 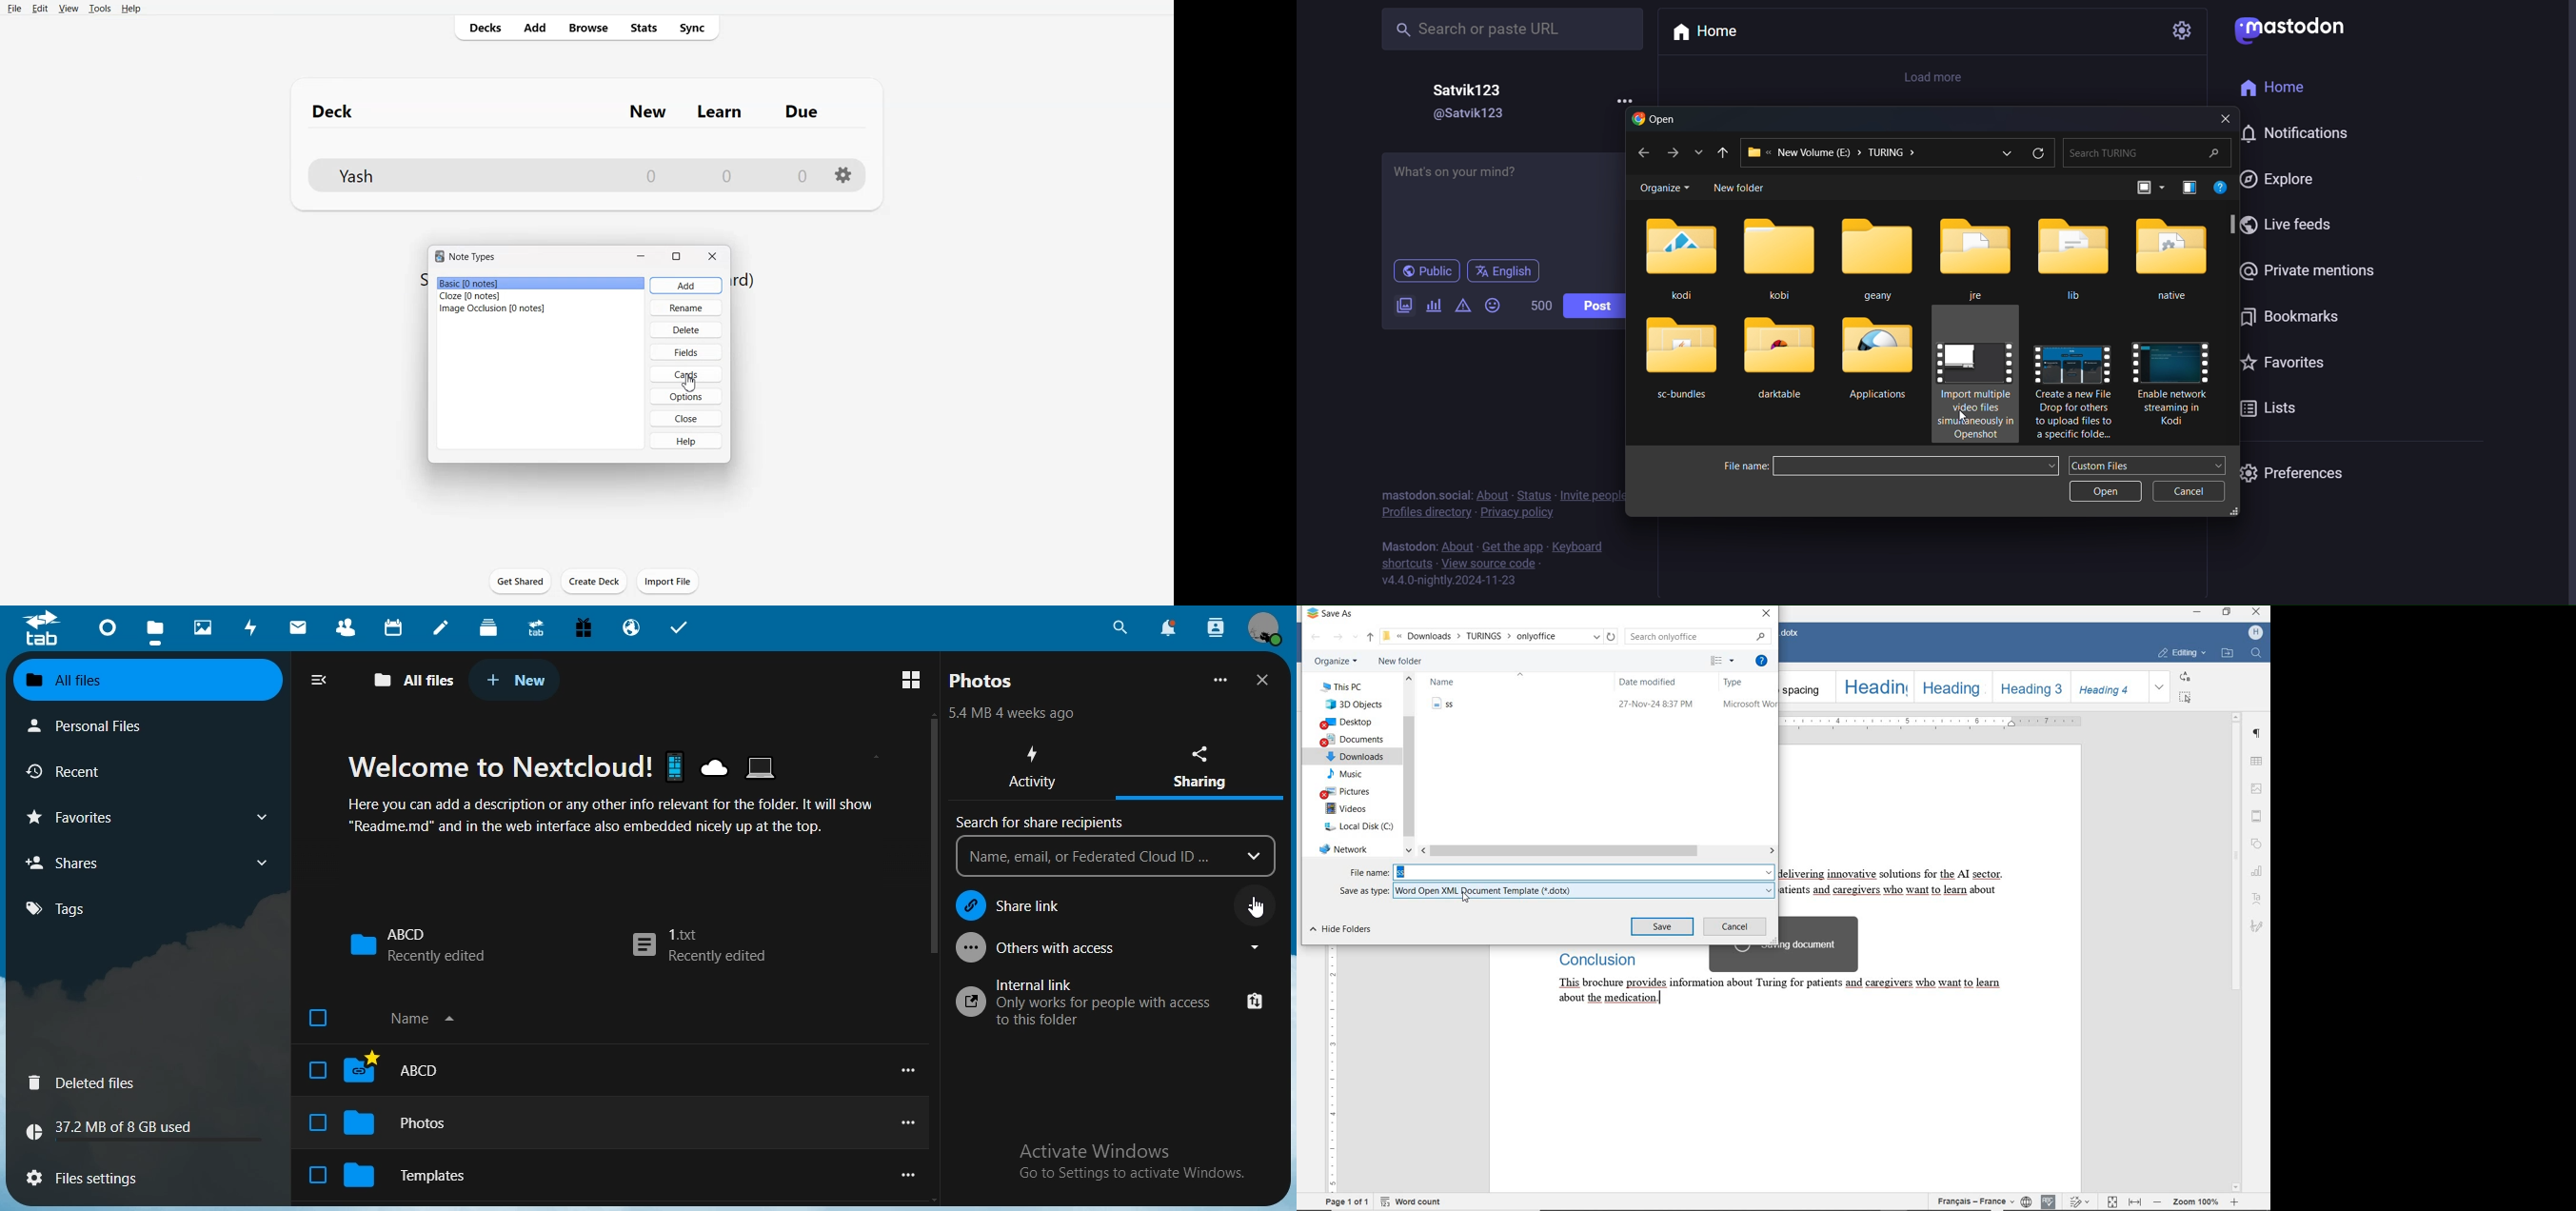 What do you see at coordinates (1605, 705) in the screenshot?
I see `file` at bounding box center [1605, 705].